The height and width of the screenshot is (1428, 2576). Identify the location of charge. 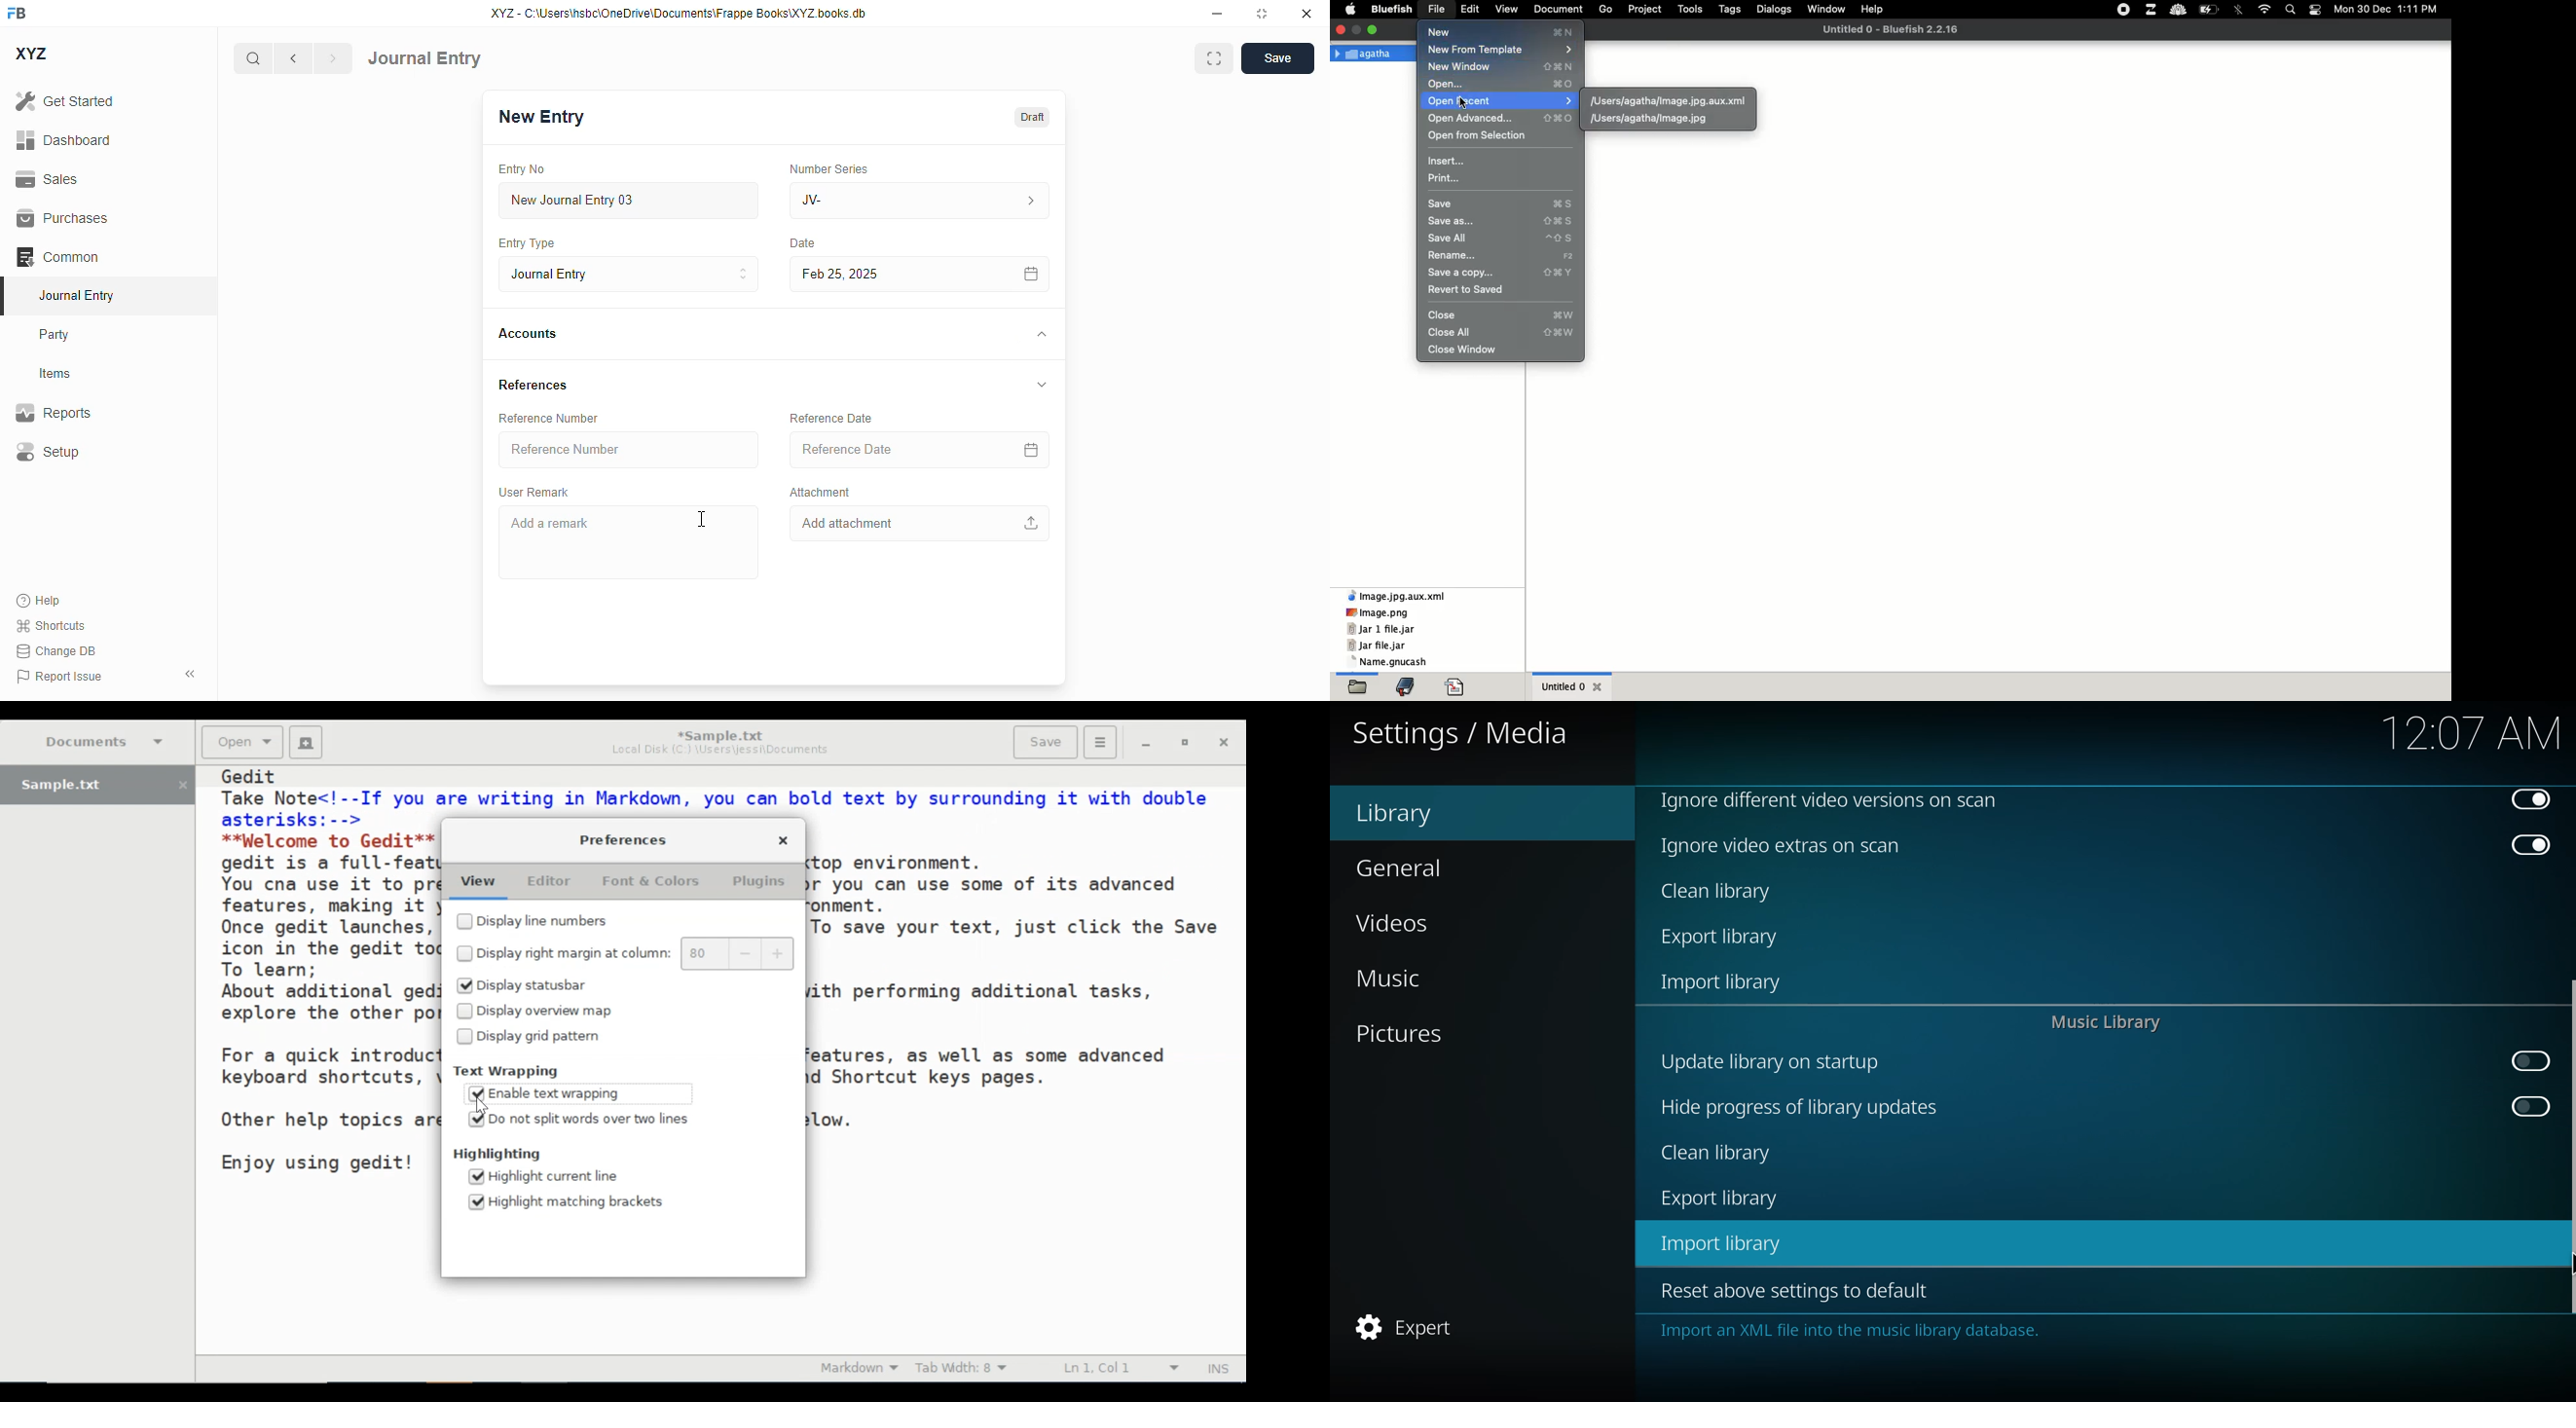
(2212, 8).